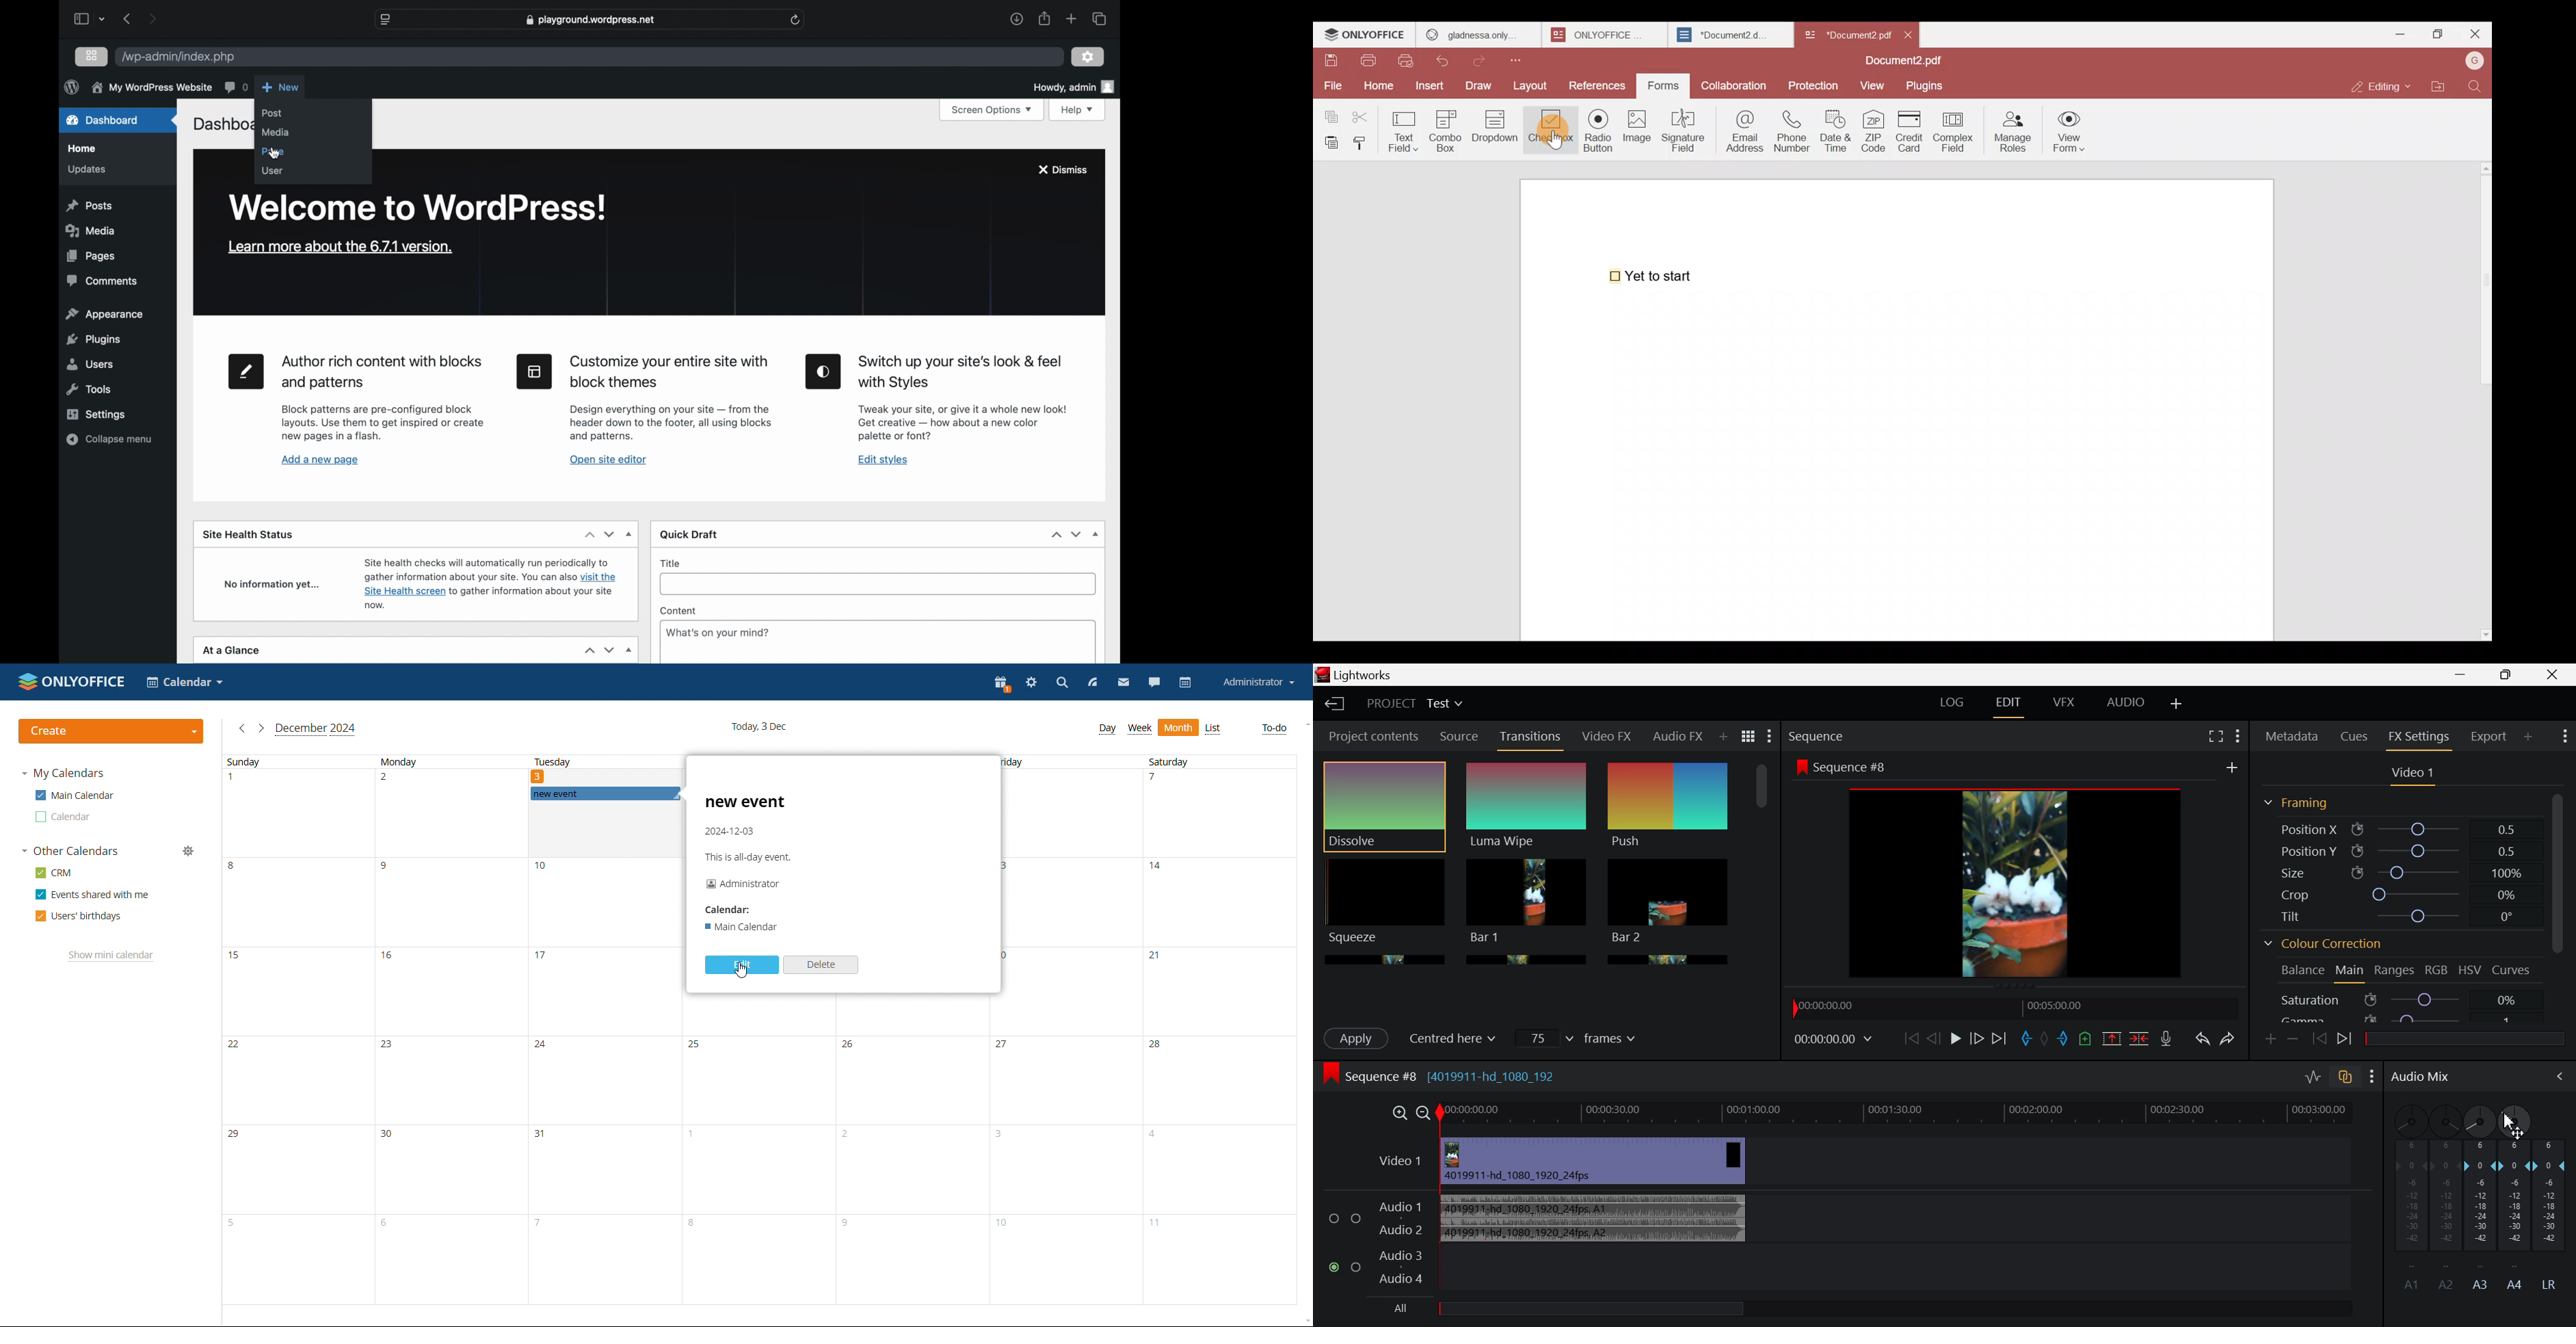  I want to click on Complex field, so click(1952, 133).